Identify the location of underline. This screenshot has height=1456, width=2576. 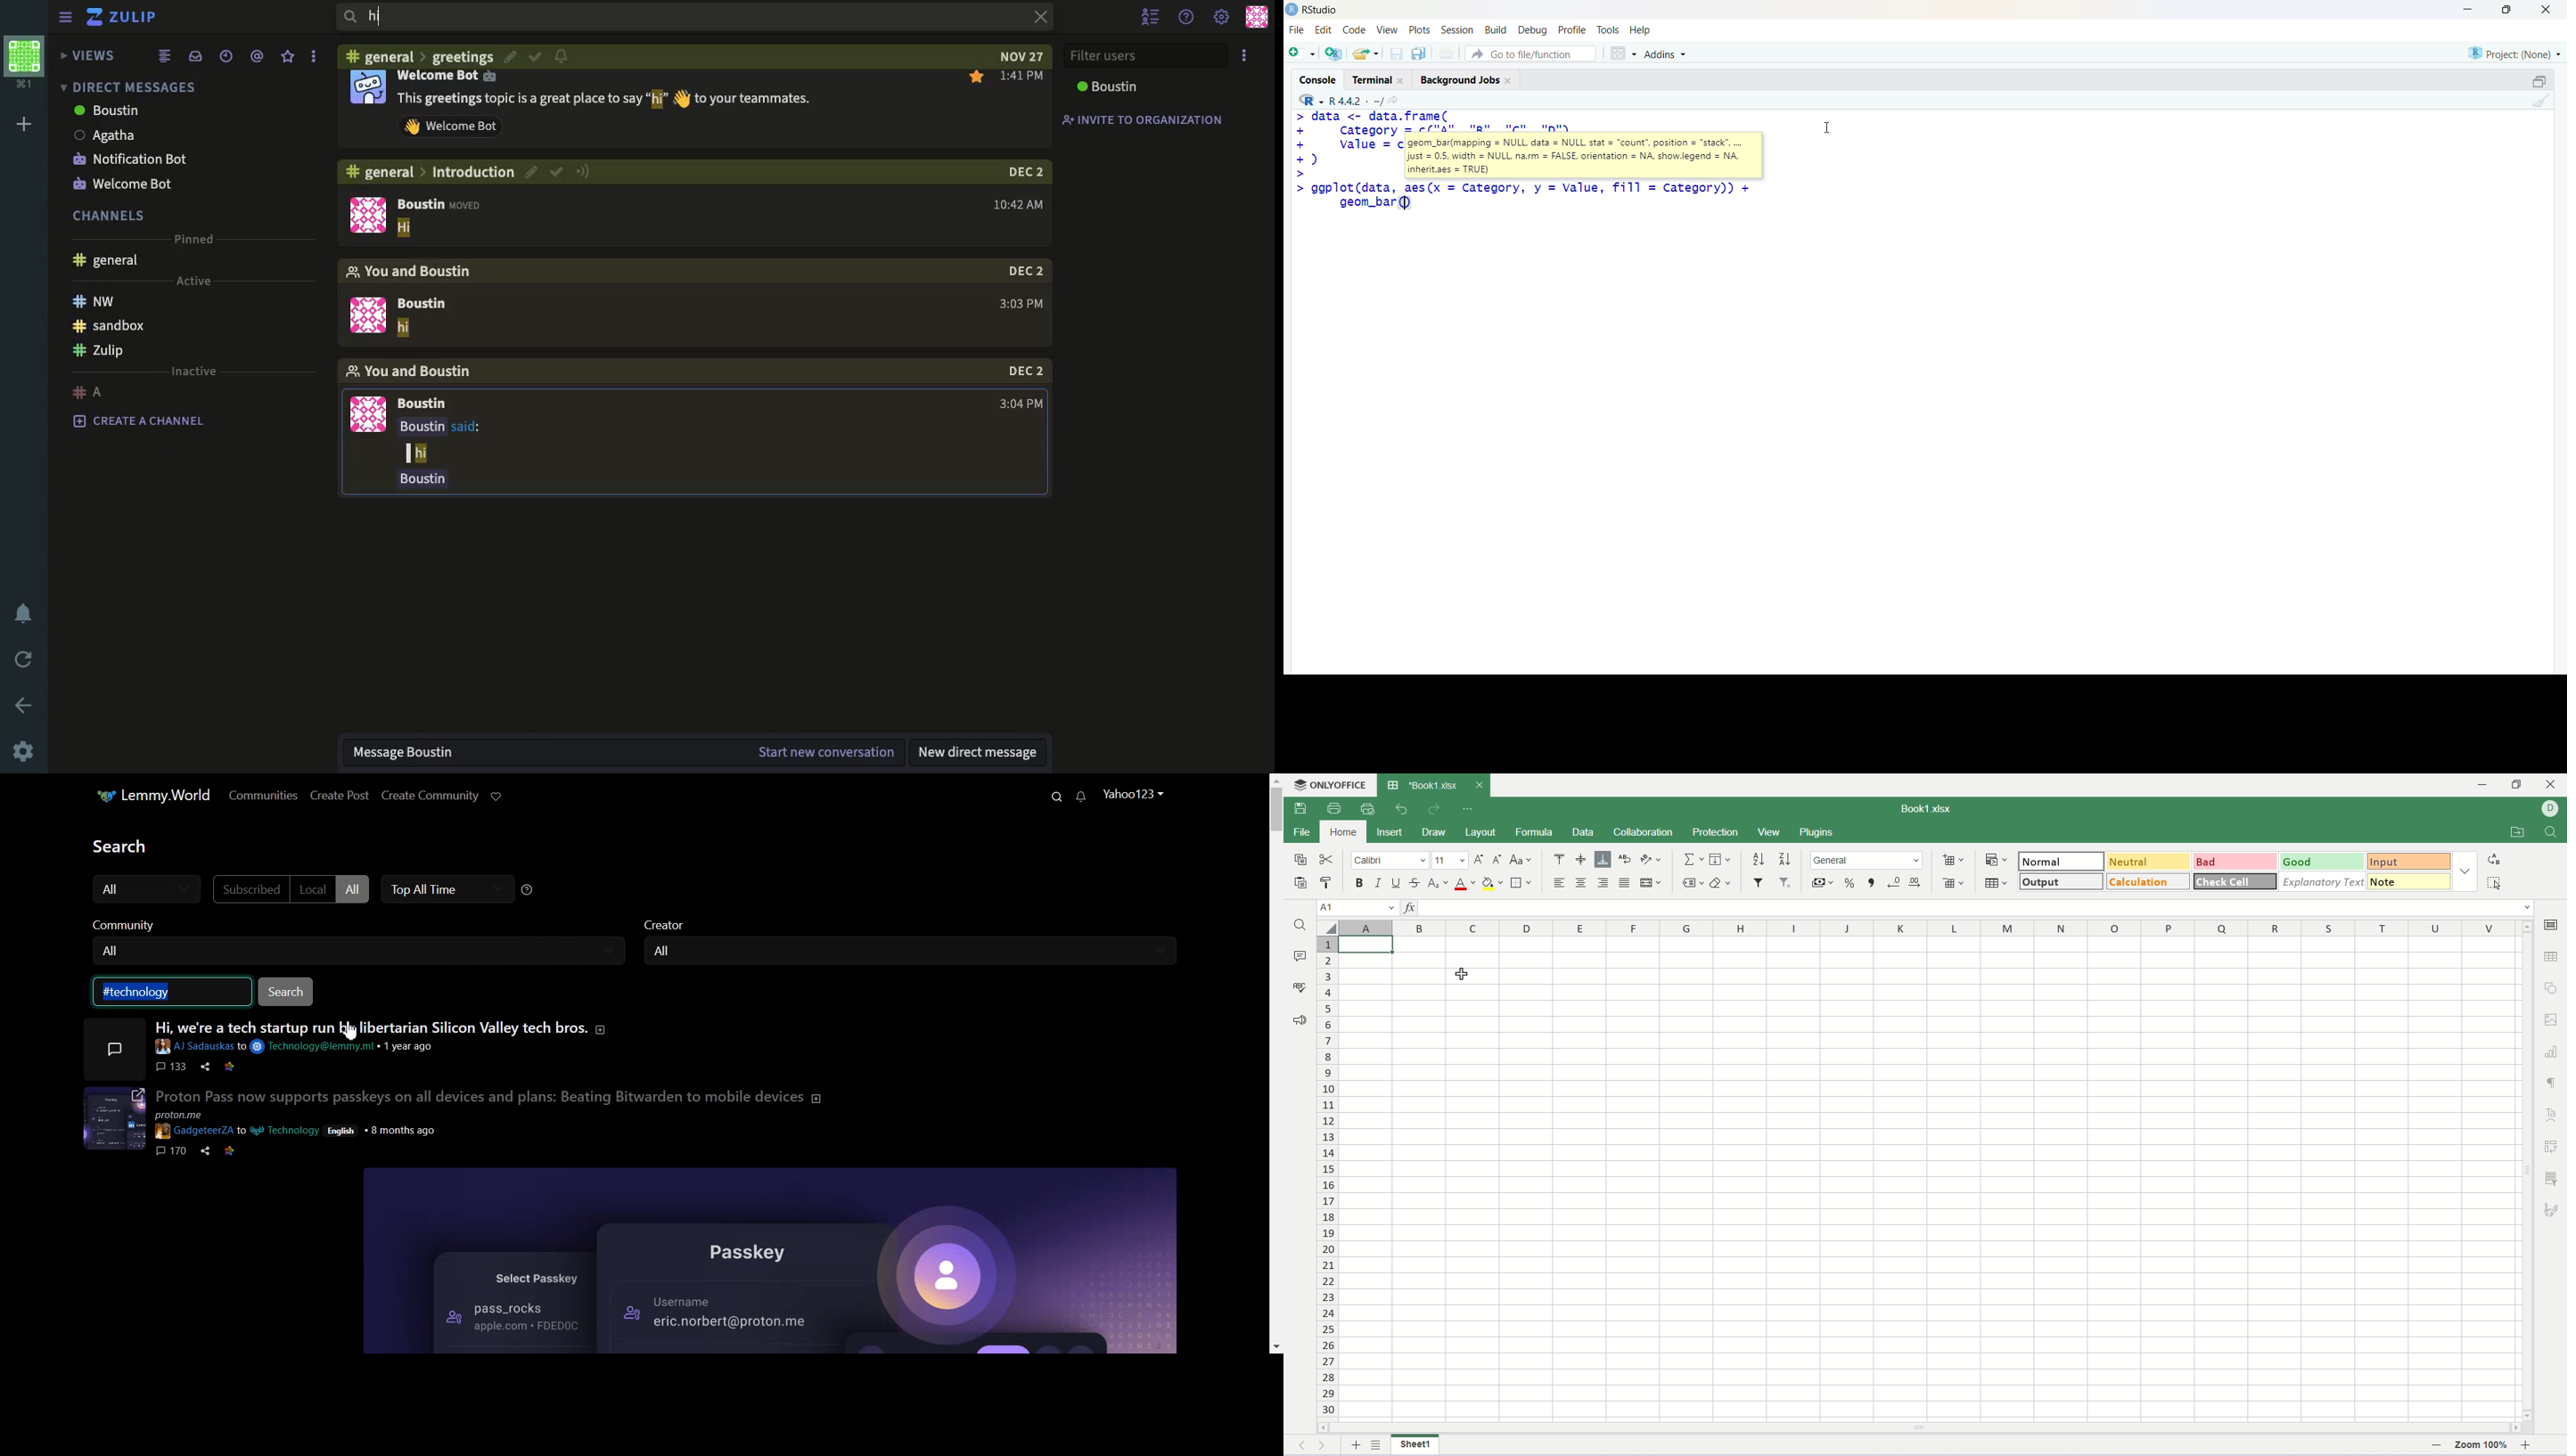
(1395, 882).